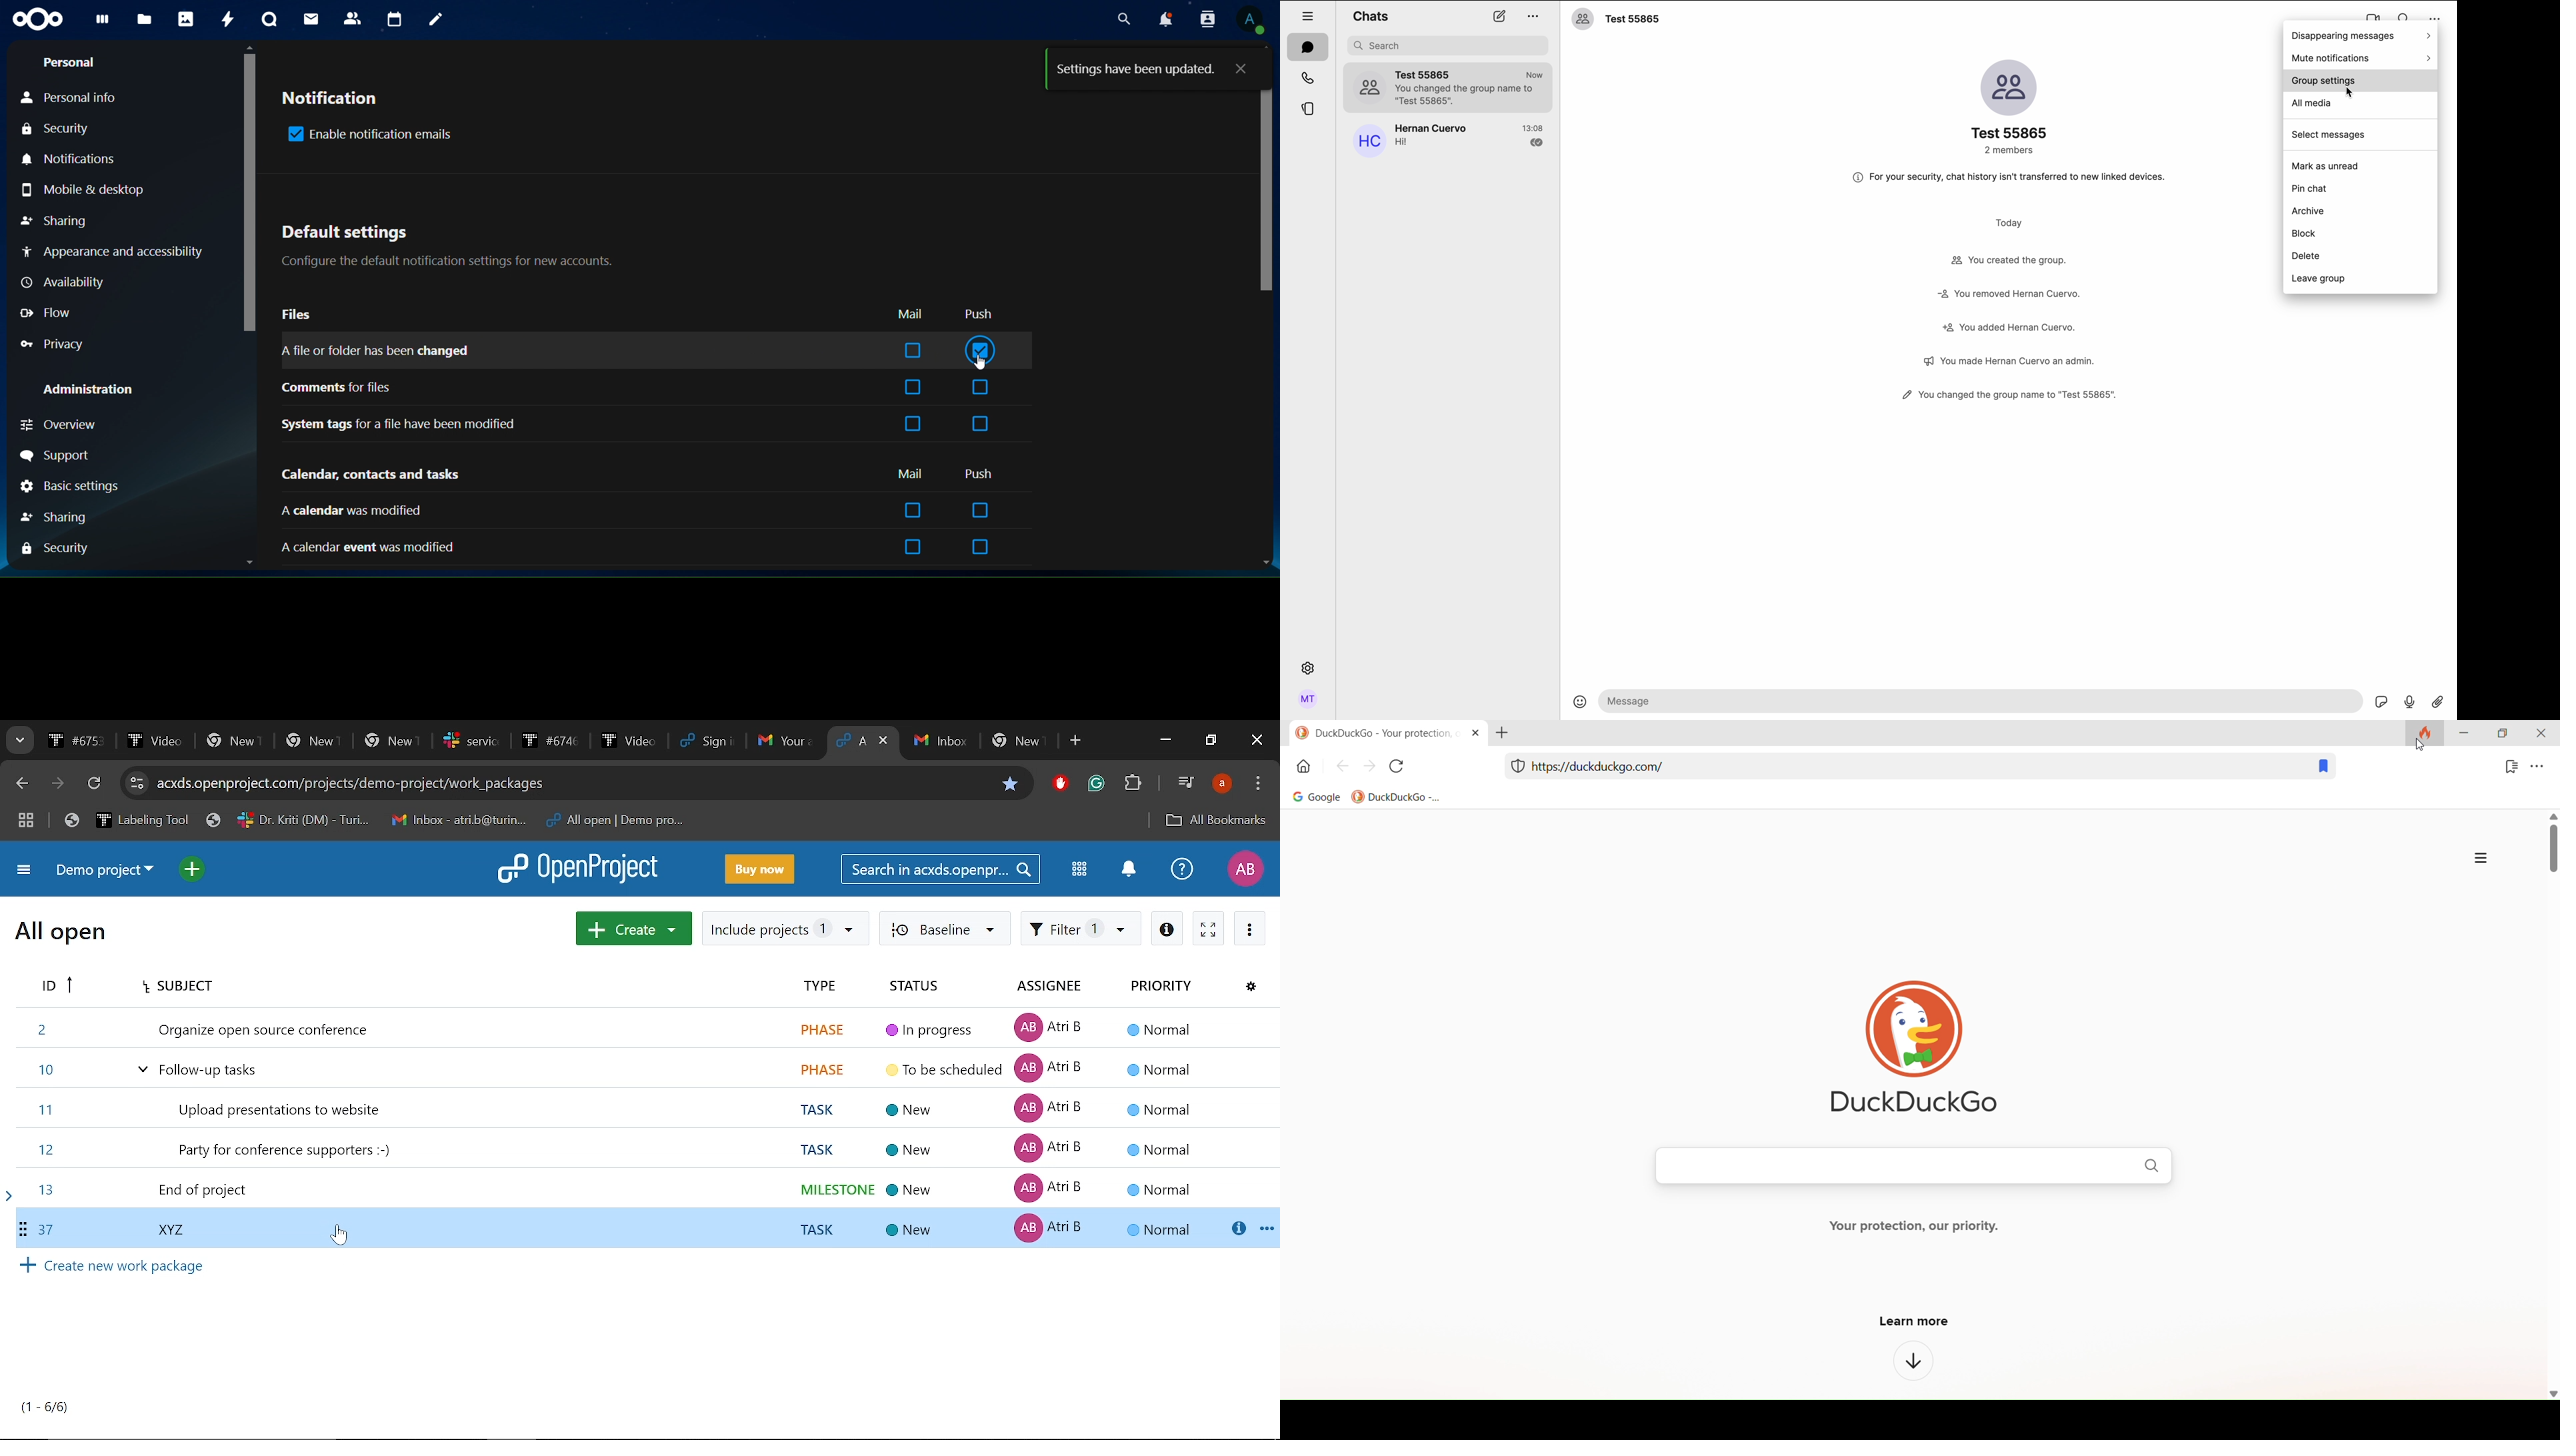 Image resolution: width=2576 pixels, height=1456 pixels. Describe the element at coordinates (909, 315) in the screenshot. I see `mail` at that location.